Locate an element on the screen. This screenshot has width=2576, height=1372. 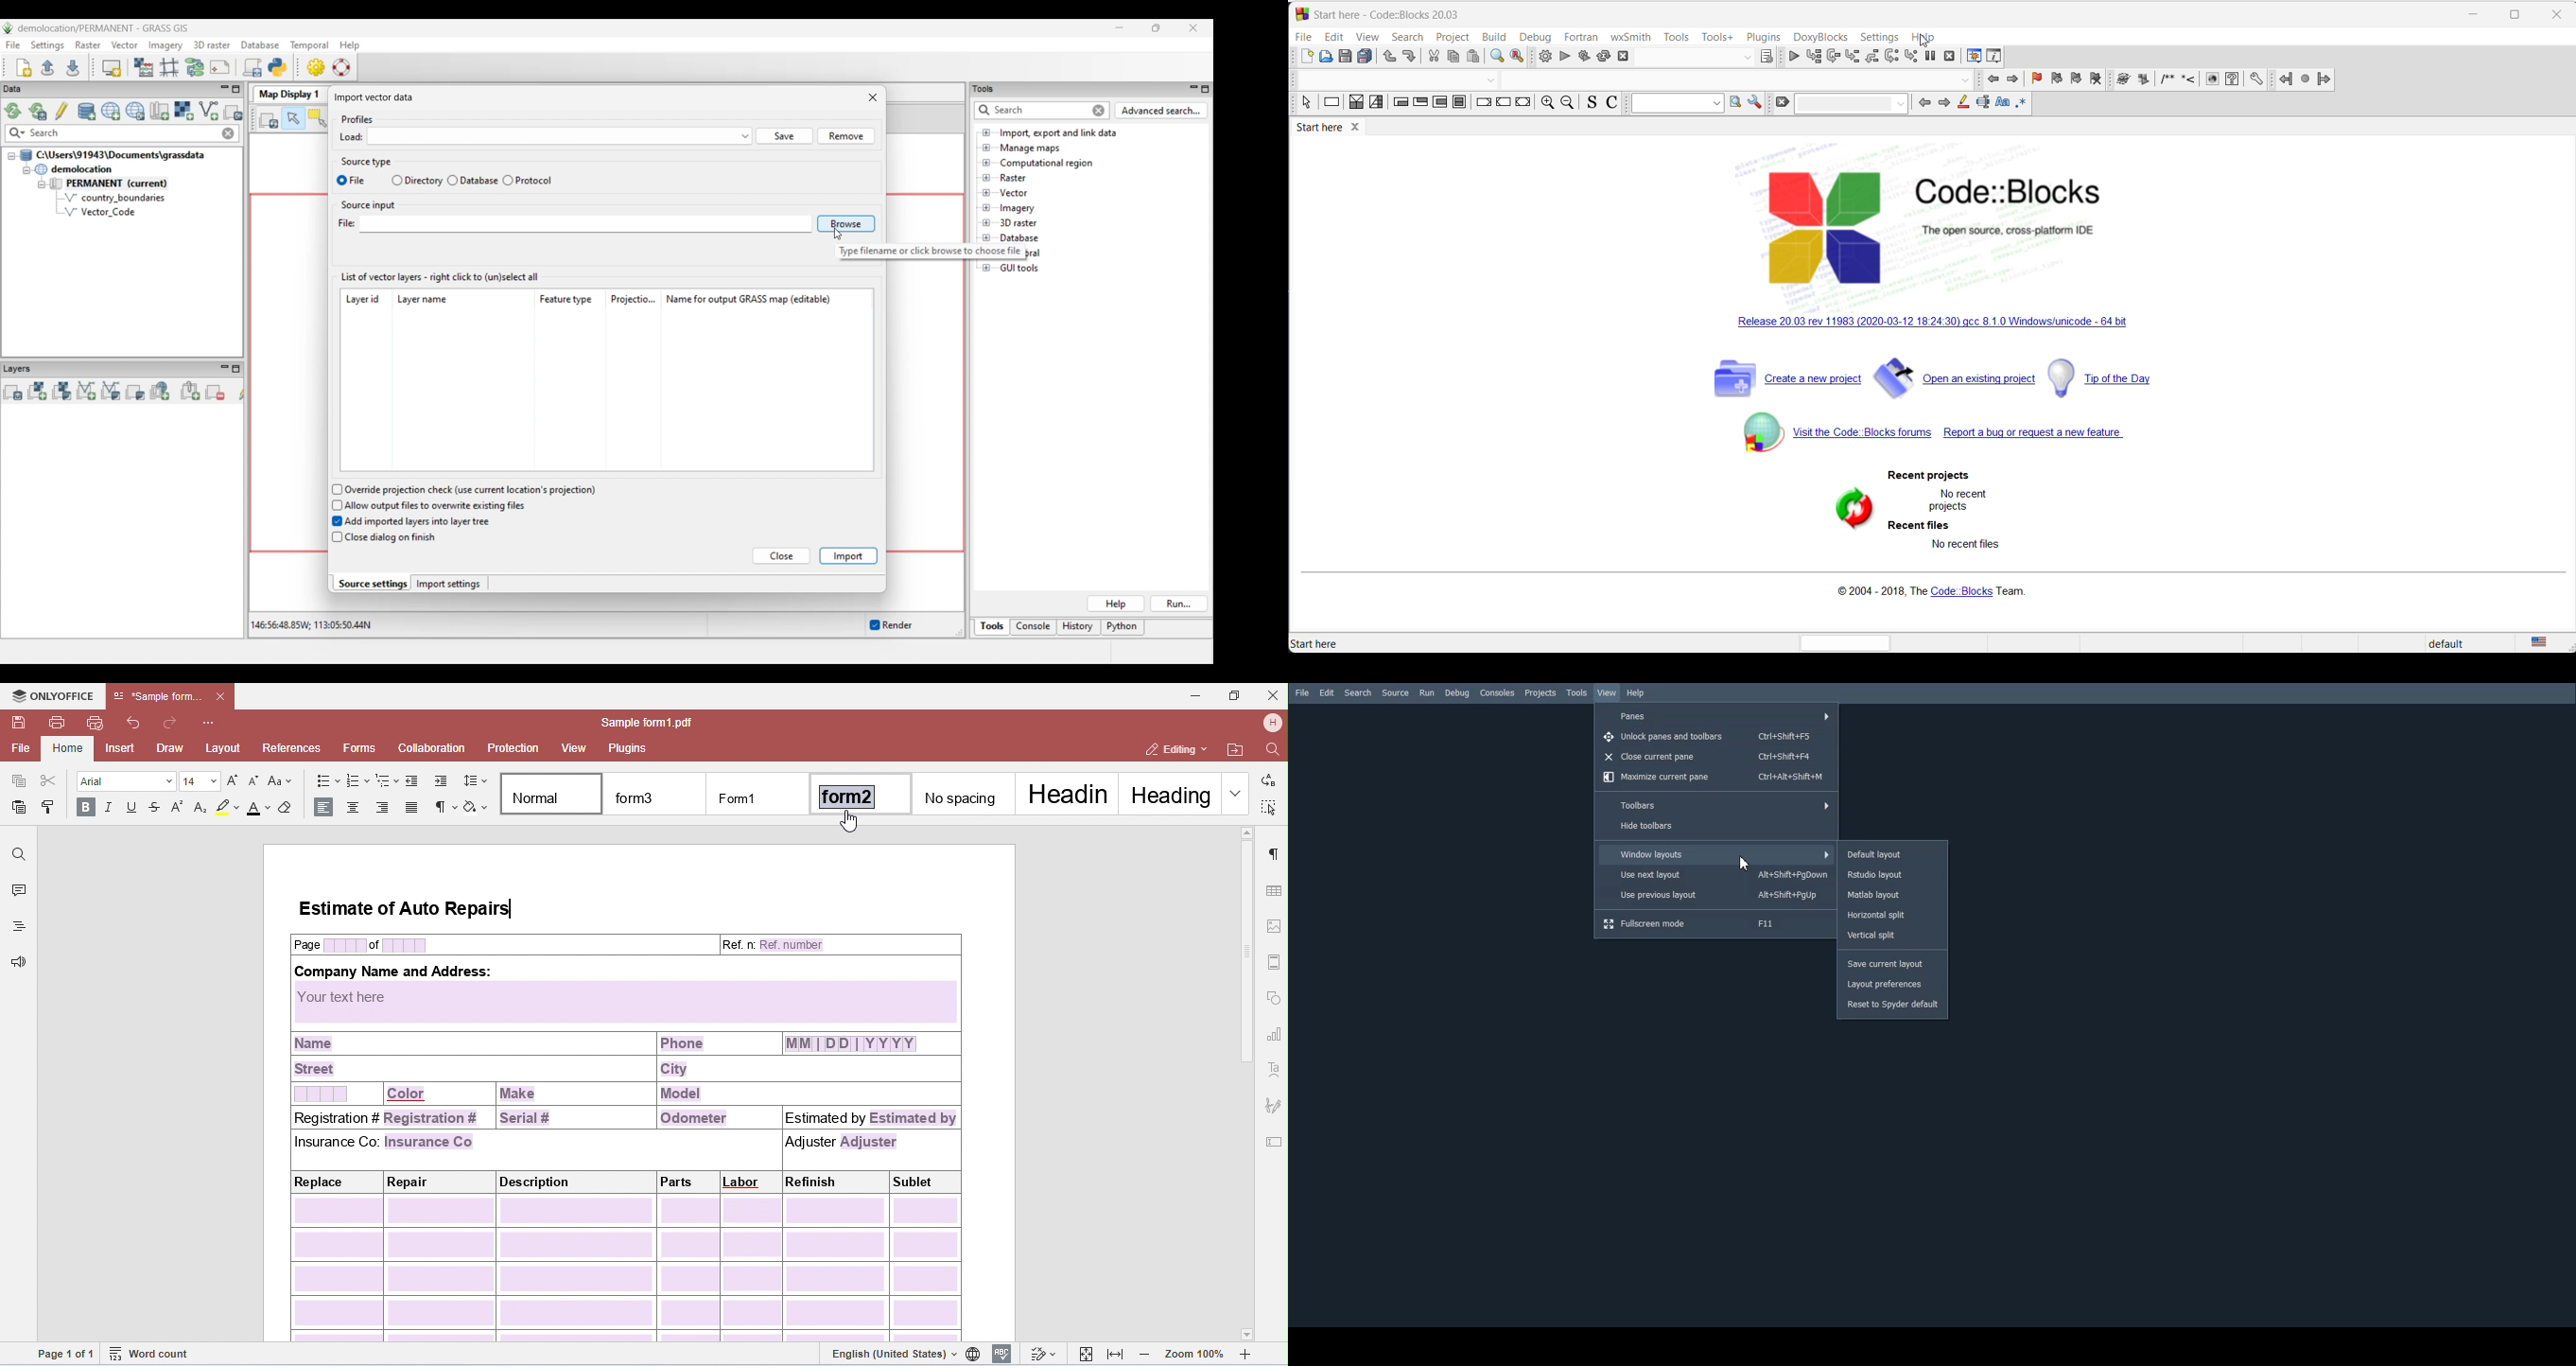
open an existing project is located at coordinates (1956, 379).